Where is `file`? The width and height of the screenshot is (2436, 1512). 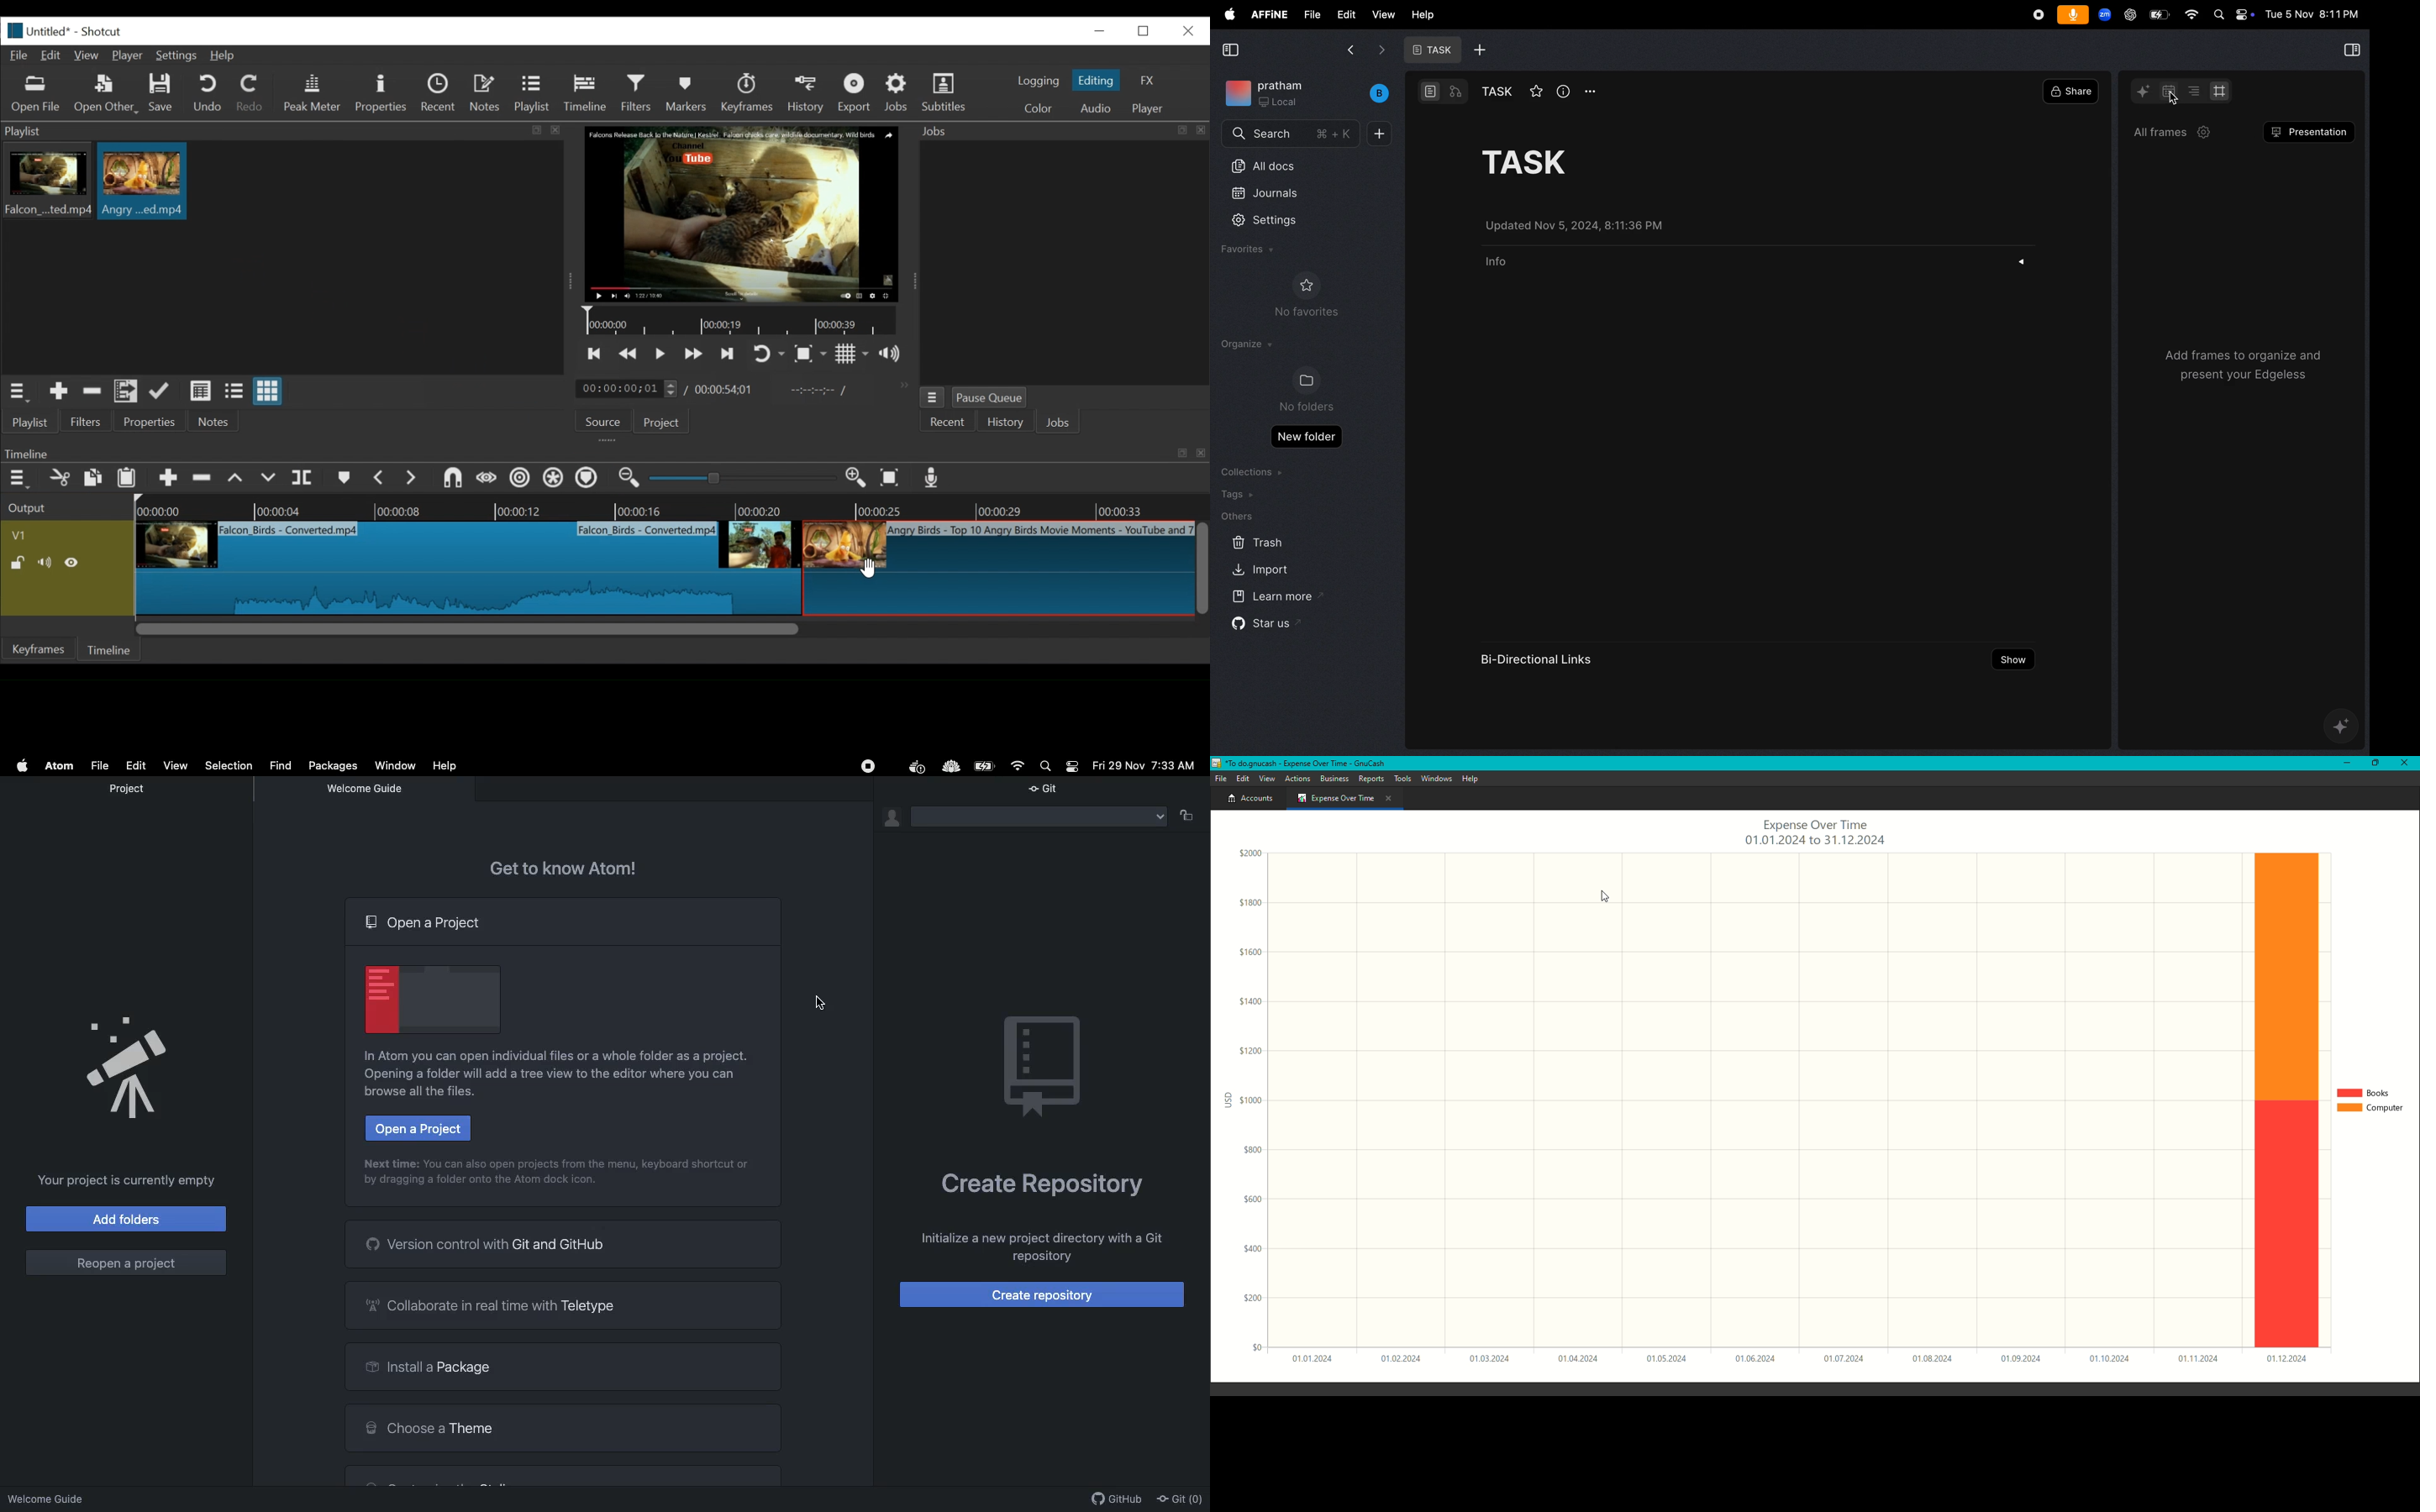 file is located at coordinates (1308, 13).